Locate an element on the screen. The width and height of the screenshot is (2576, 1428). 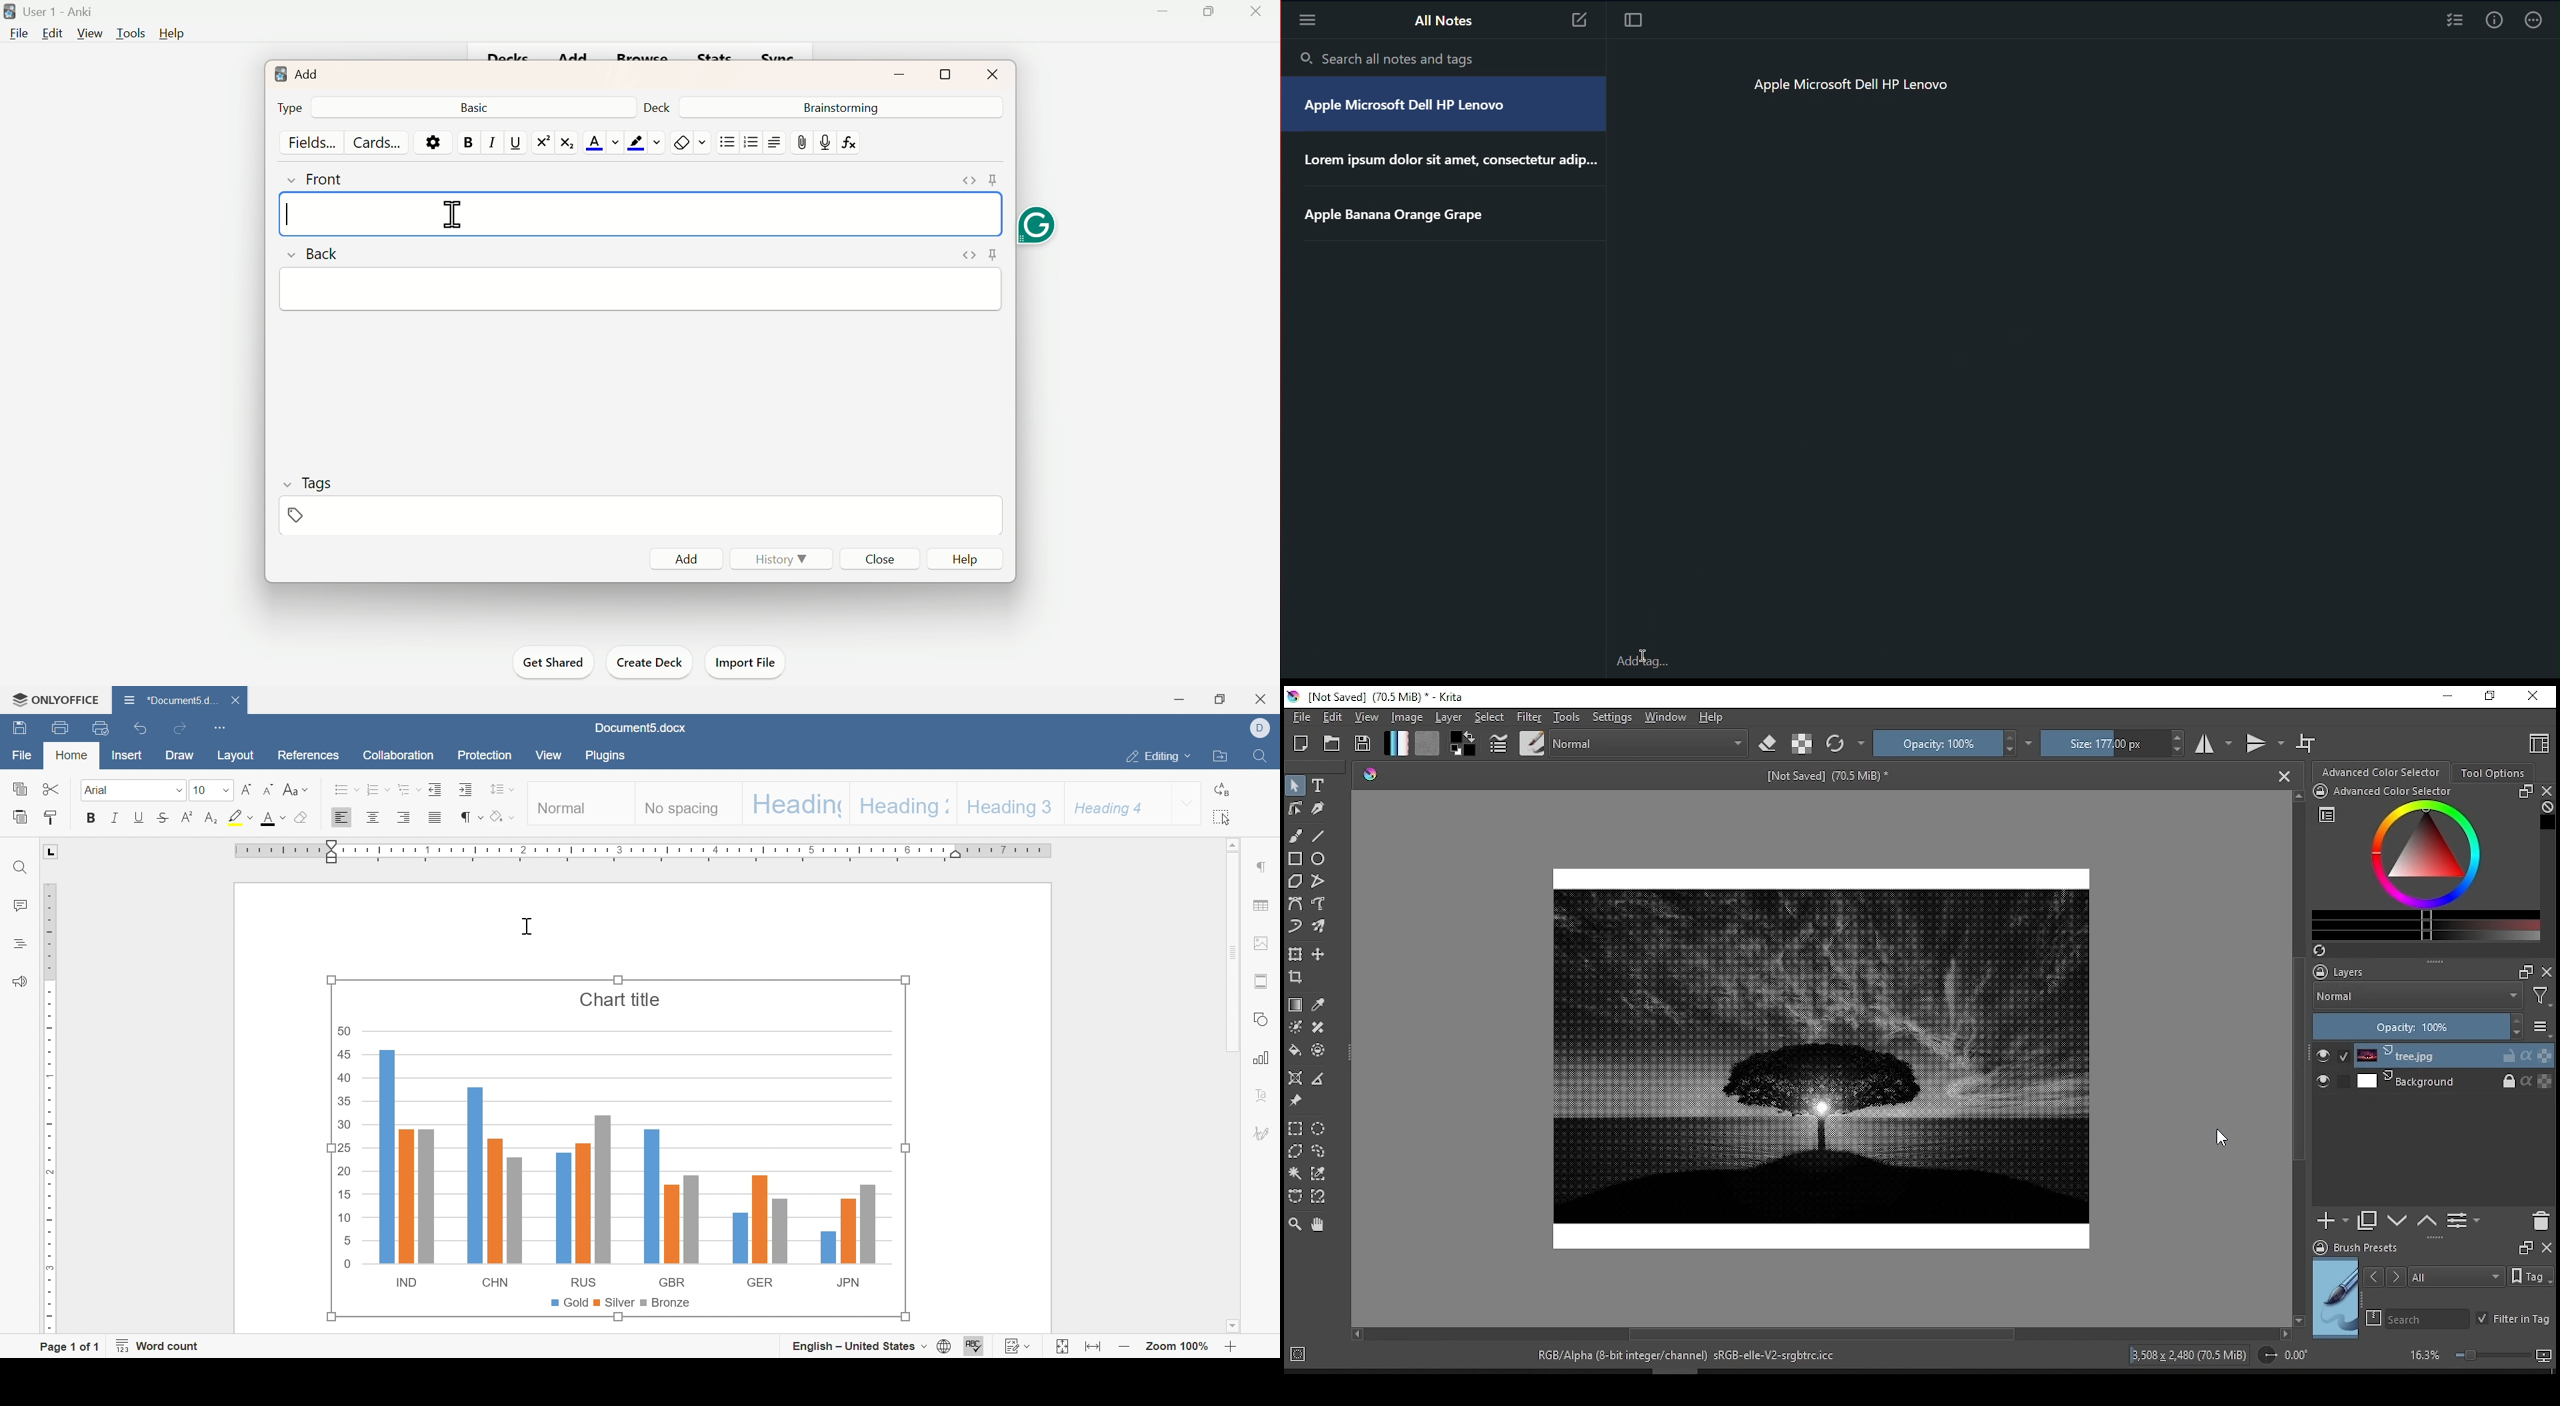
print is located at coordinates (62, 728).